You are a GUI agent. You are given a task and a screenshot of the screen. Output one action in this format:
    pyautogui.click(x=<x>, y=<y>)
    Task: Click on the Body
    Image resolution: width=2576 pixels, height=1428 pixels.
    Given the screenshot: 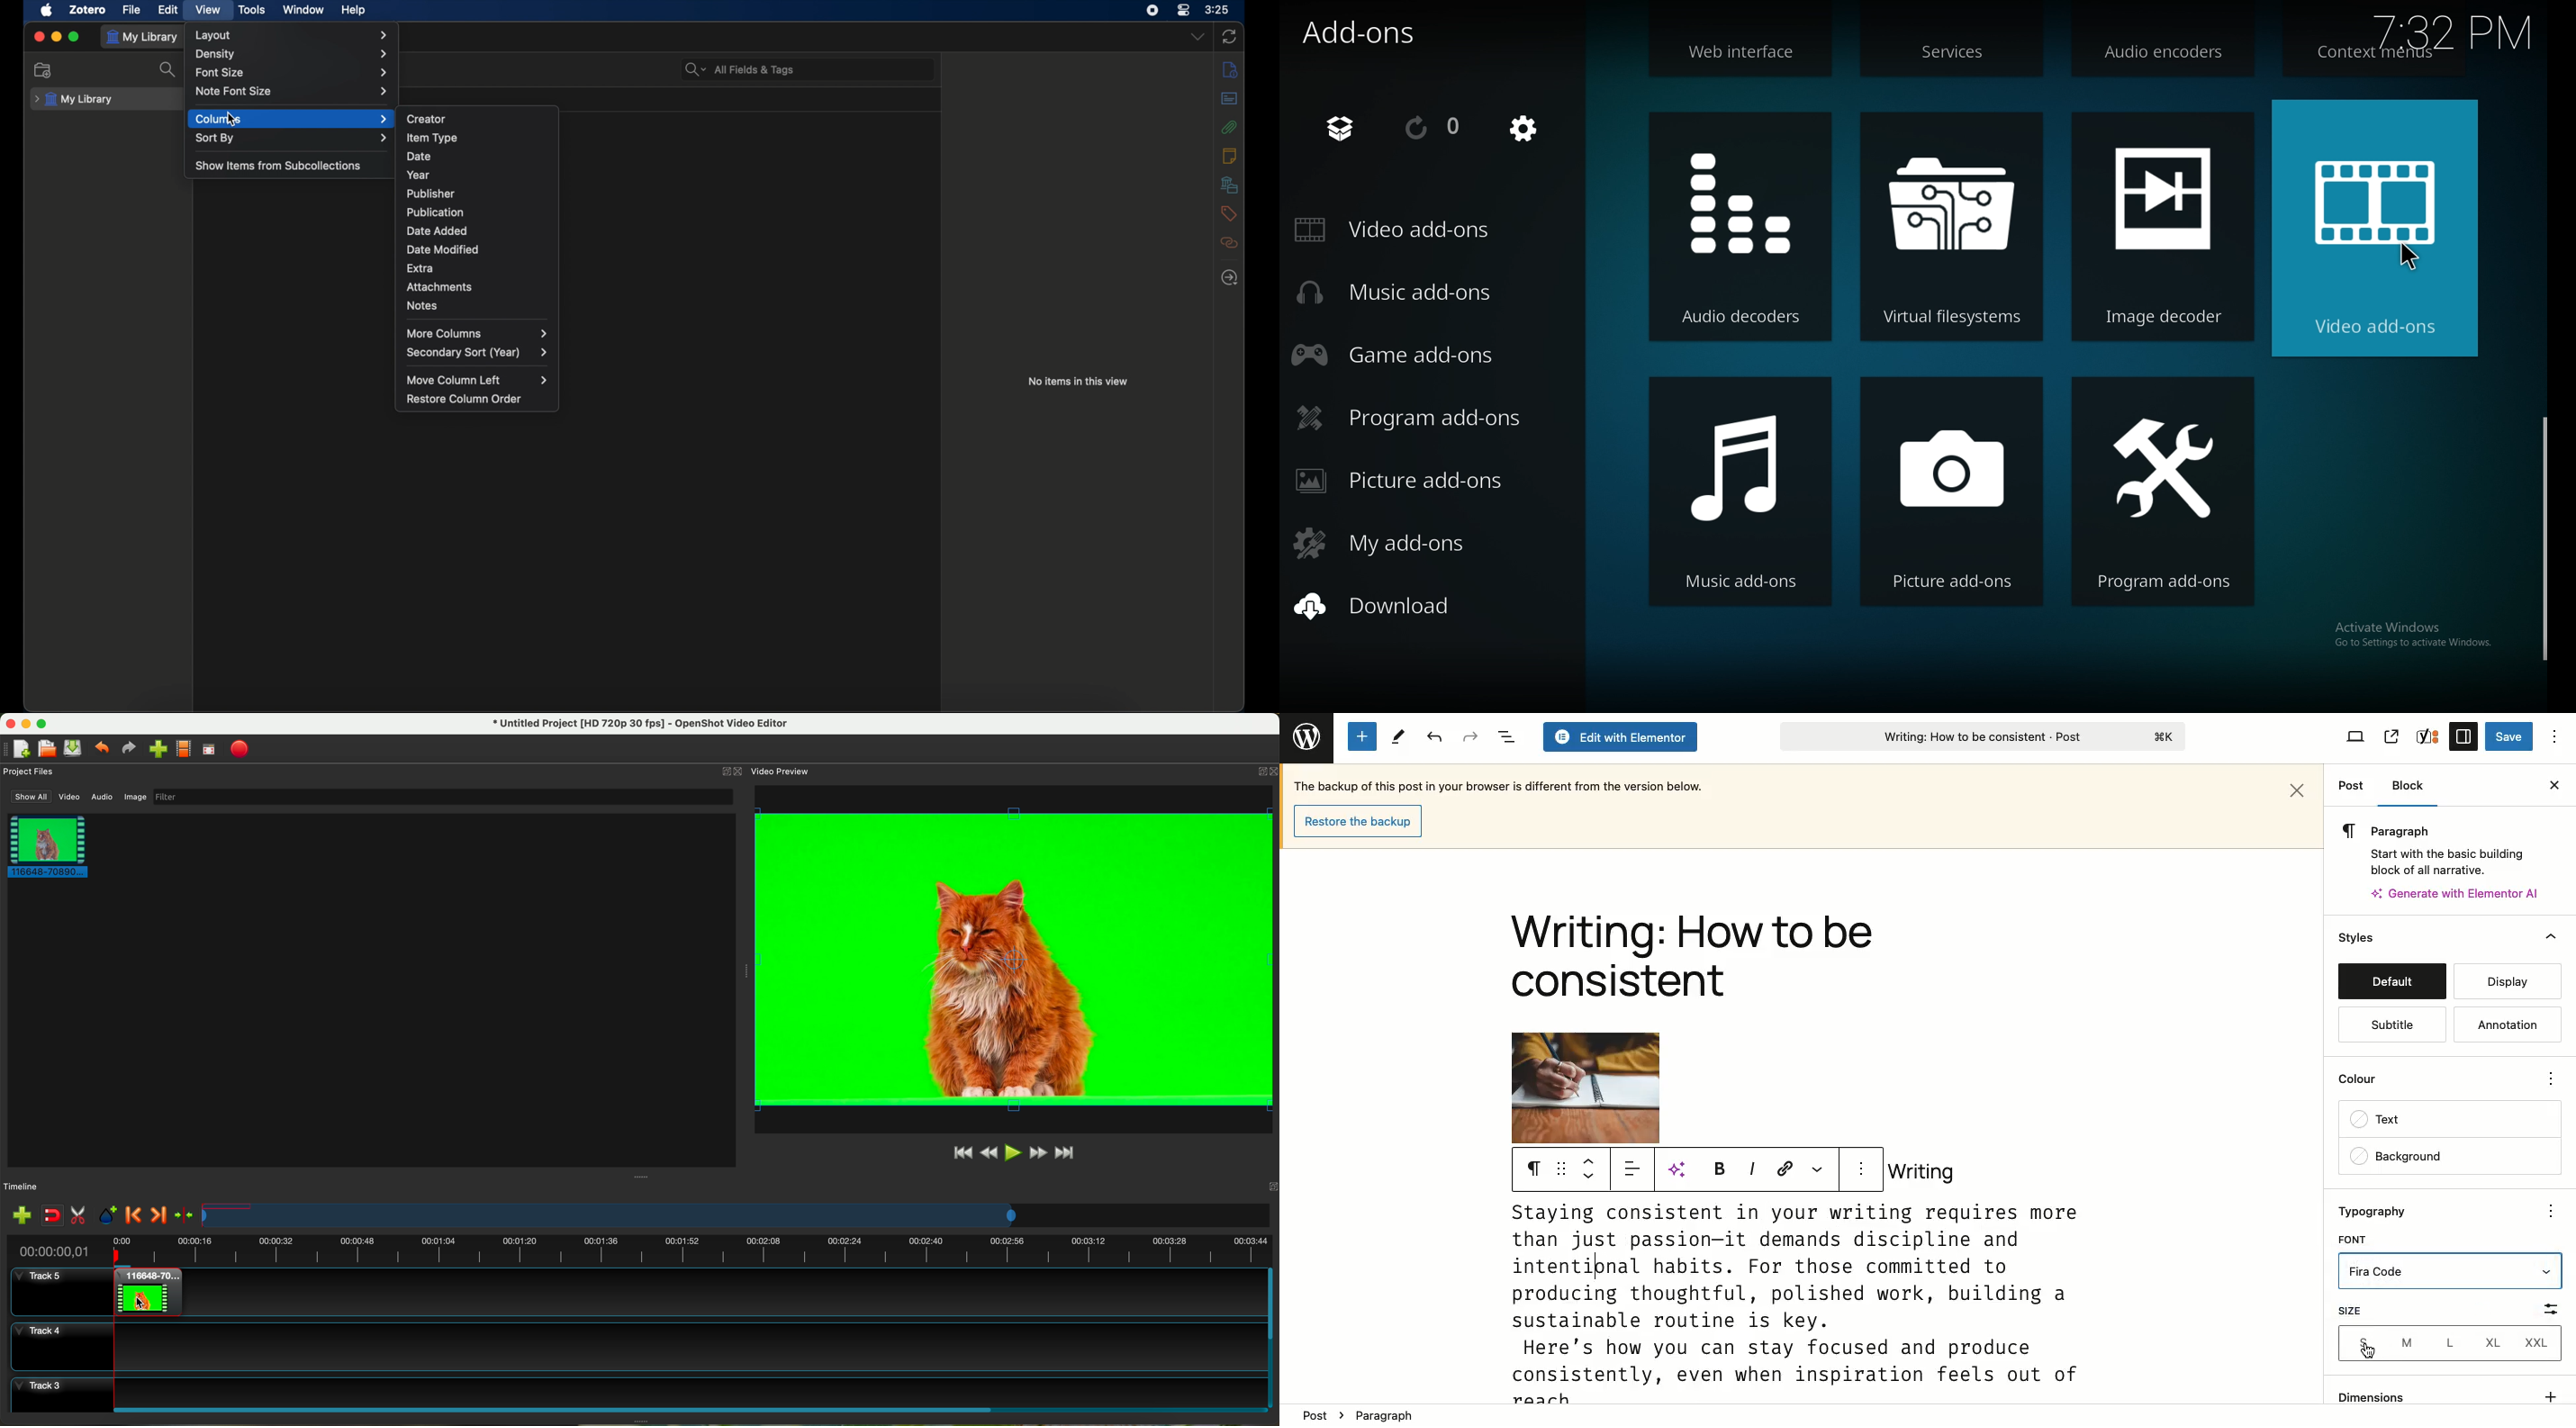 What is the action you would take?
    pyautogui.click(x=1806, y=1301)
    